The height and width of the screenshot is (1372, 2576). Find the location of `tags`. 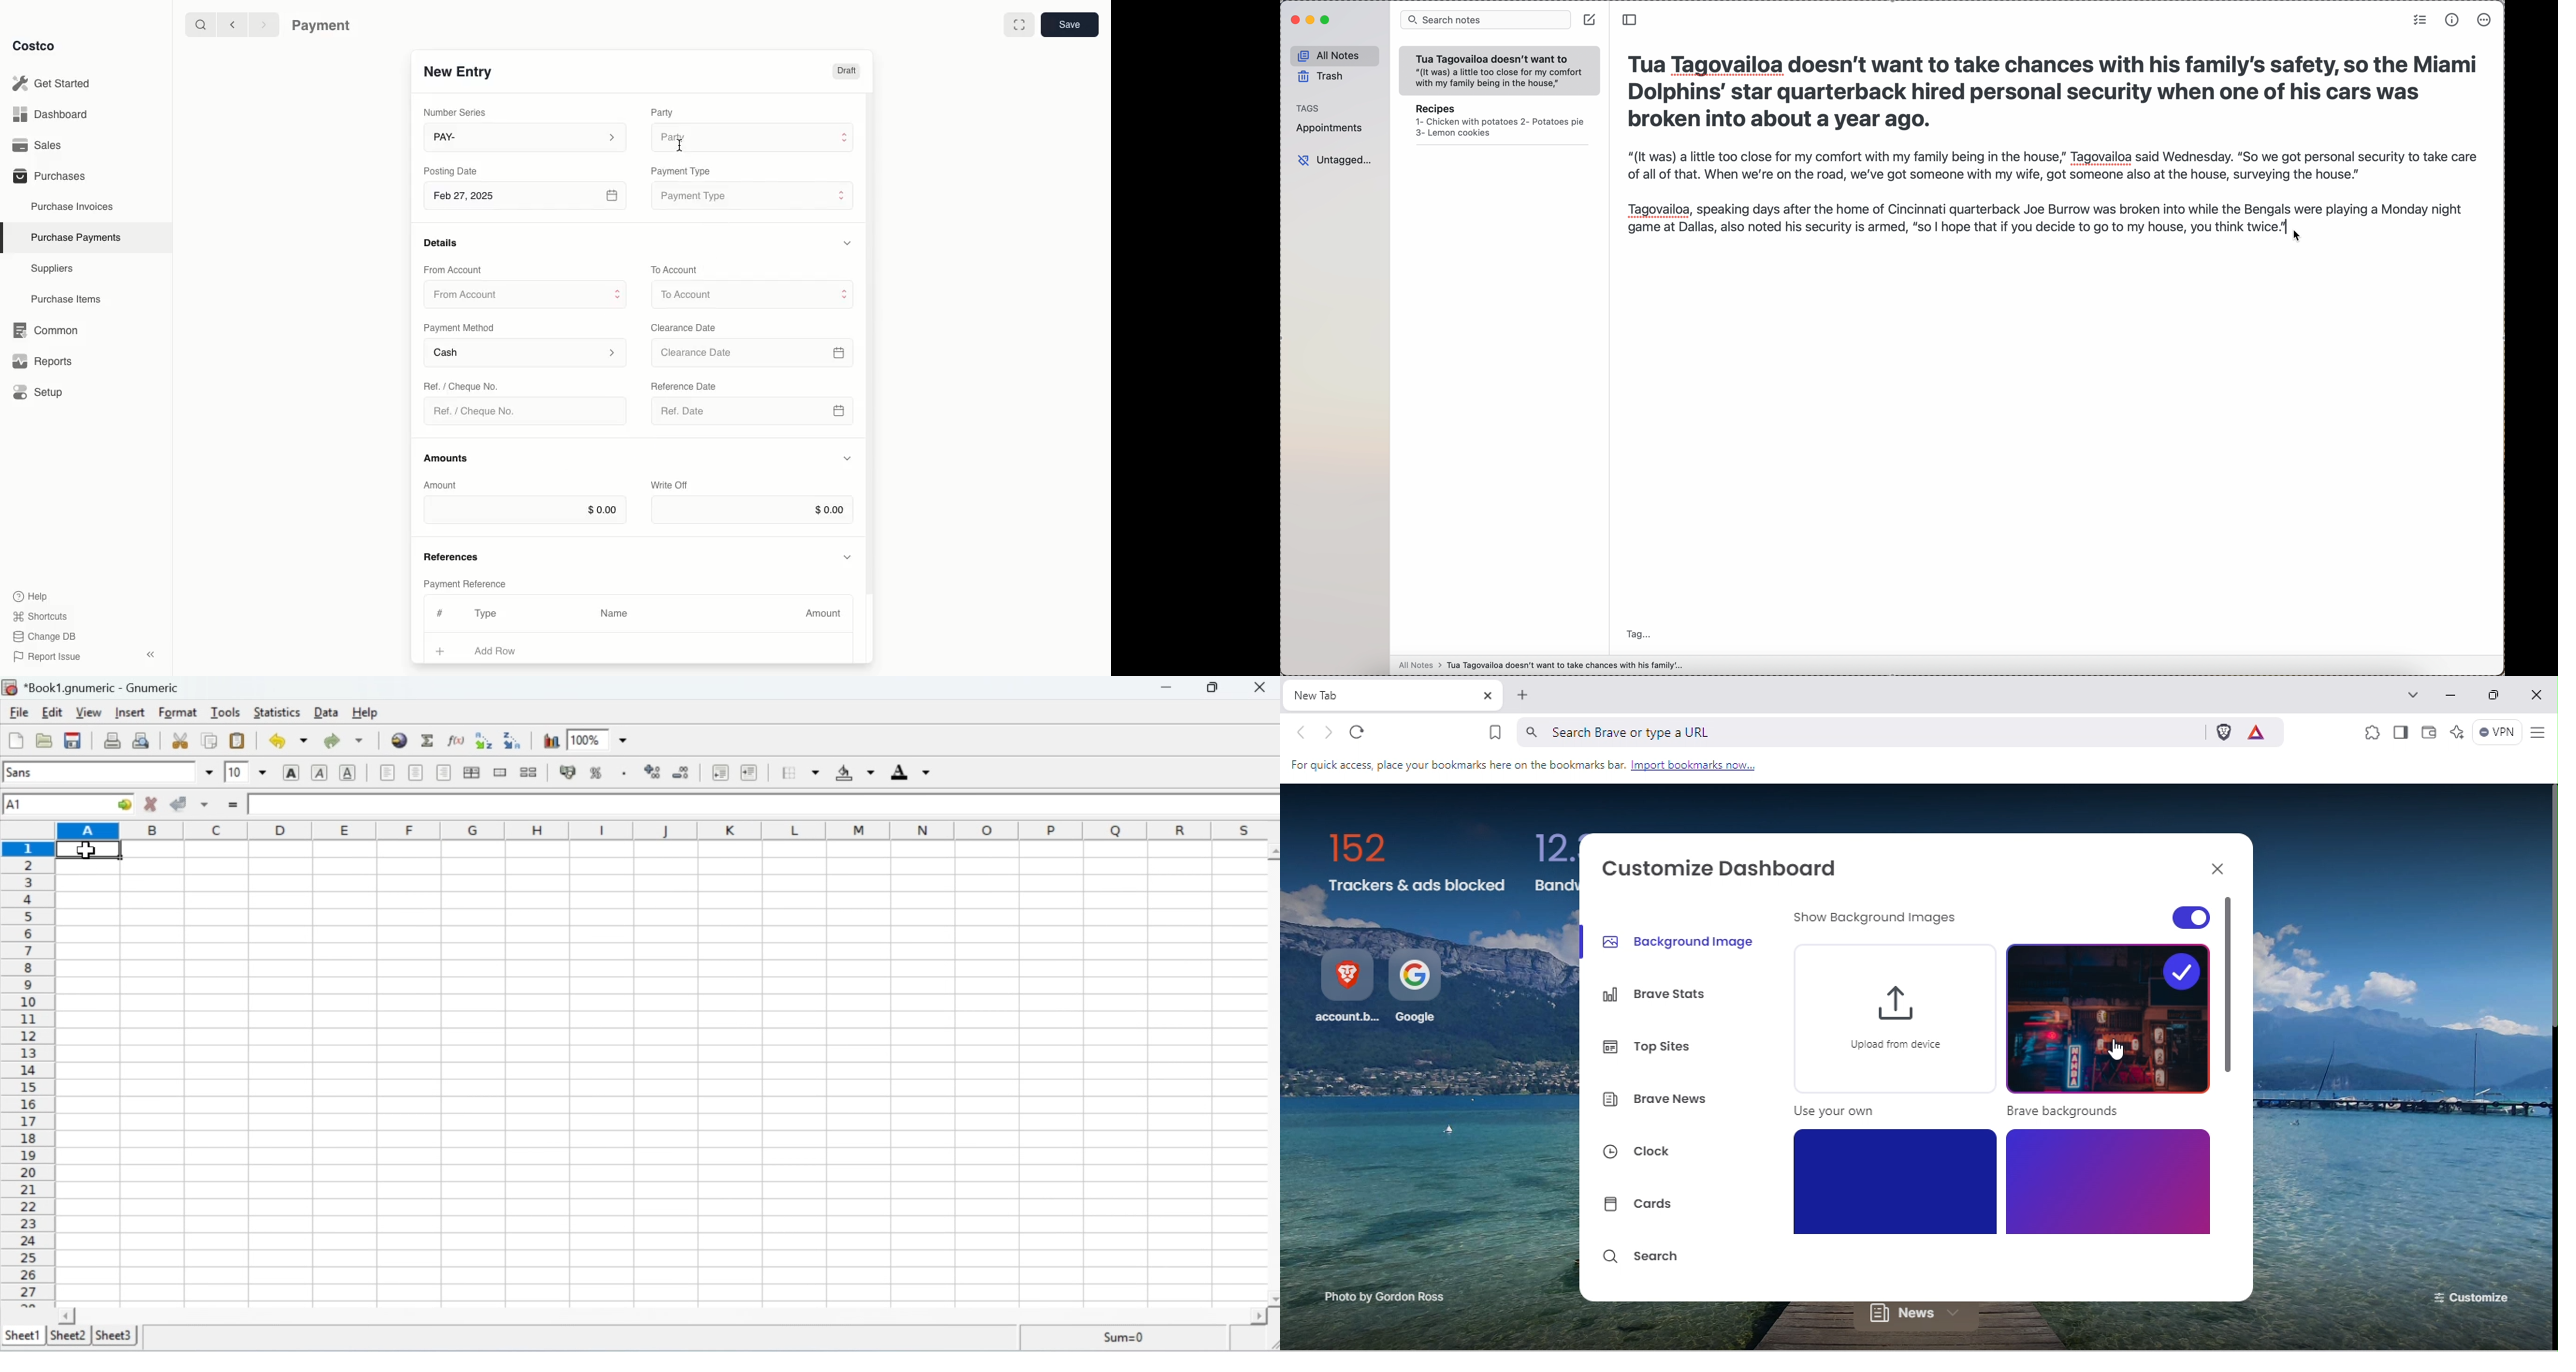

tags is located at coordinates (1307, 108).